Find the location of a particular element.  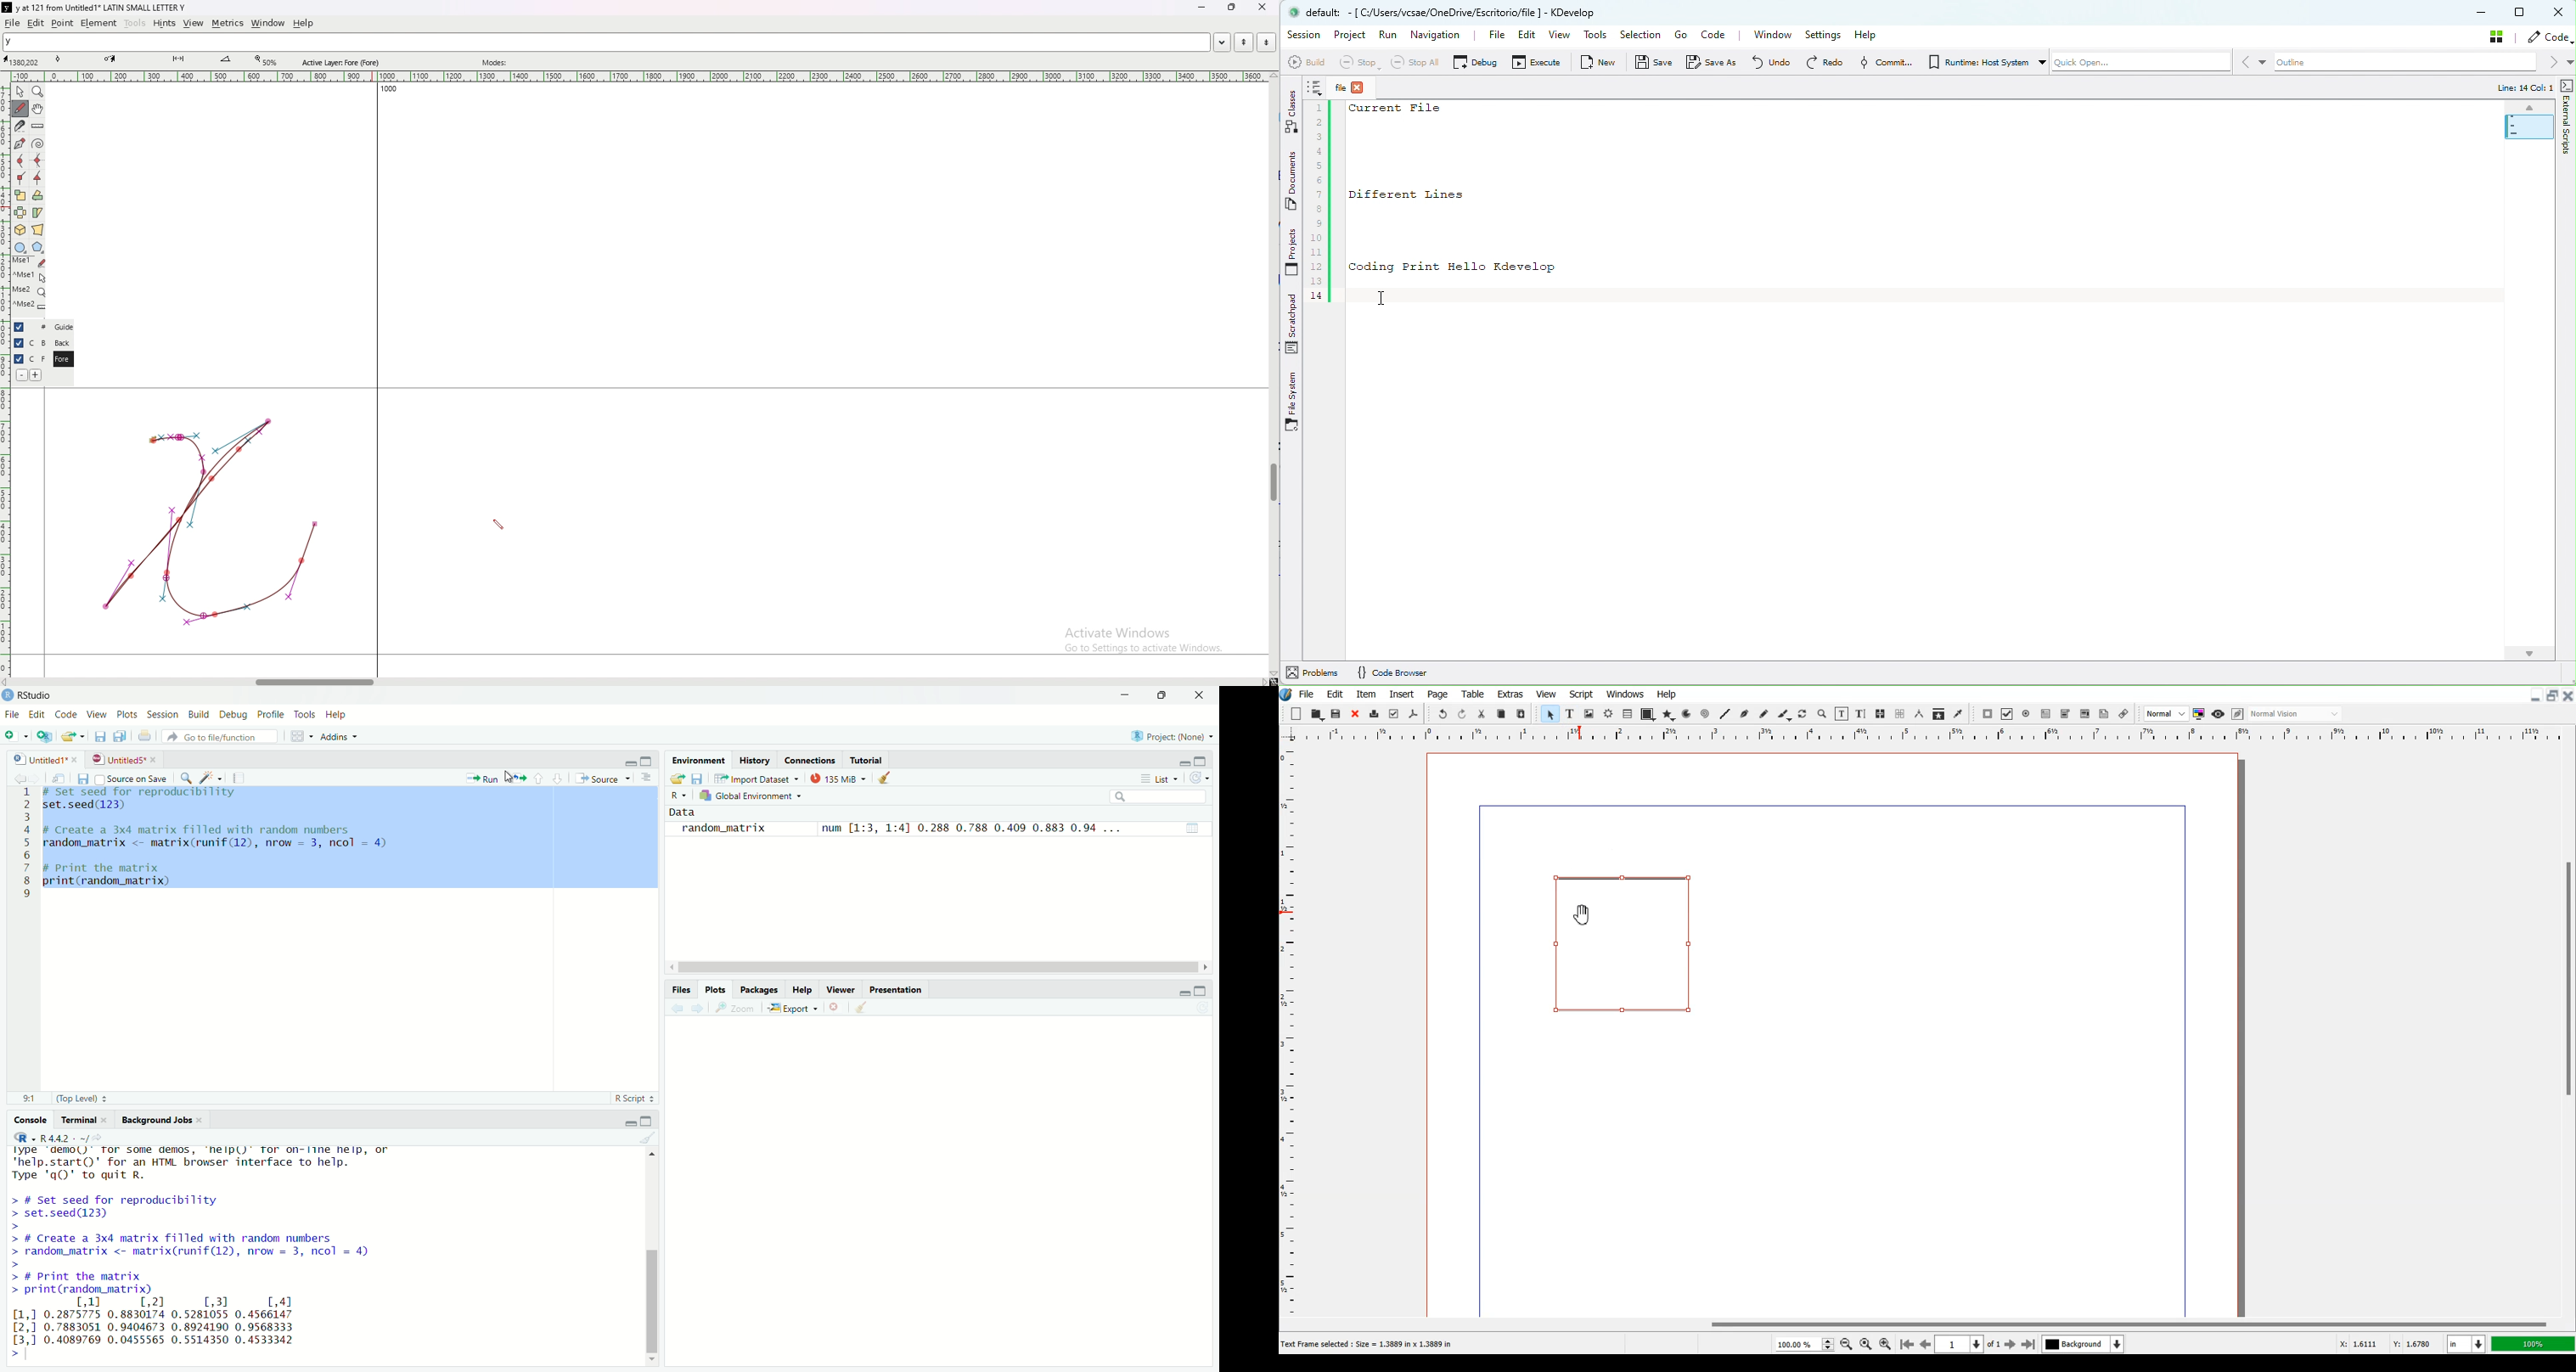

» Go to file/function is located at coordinates (213, 736).